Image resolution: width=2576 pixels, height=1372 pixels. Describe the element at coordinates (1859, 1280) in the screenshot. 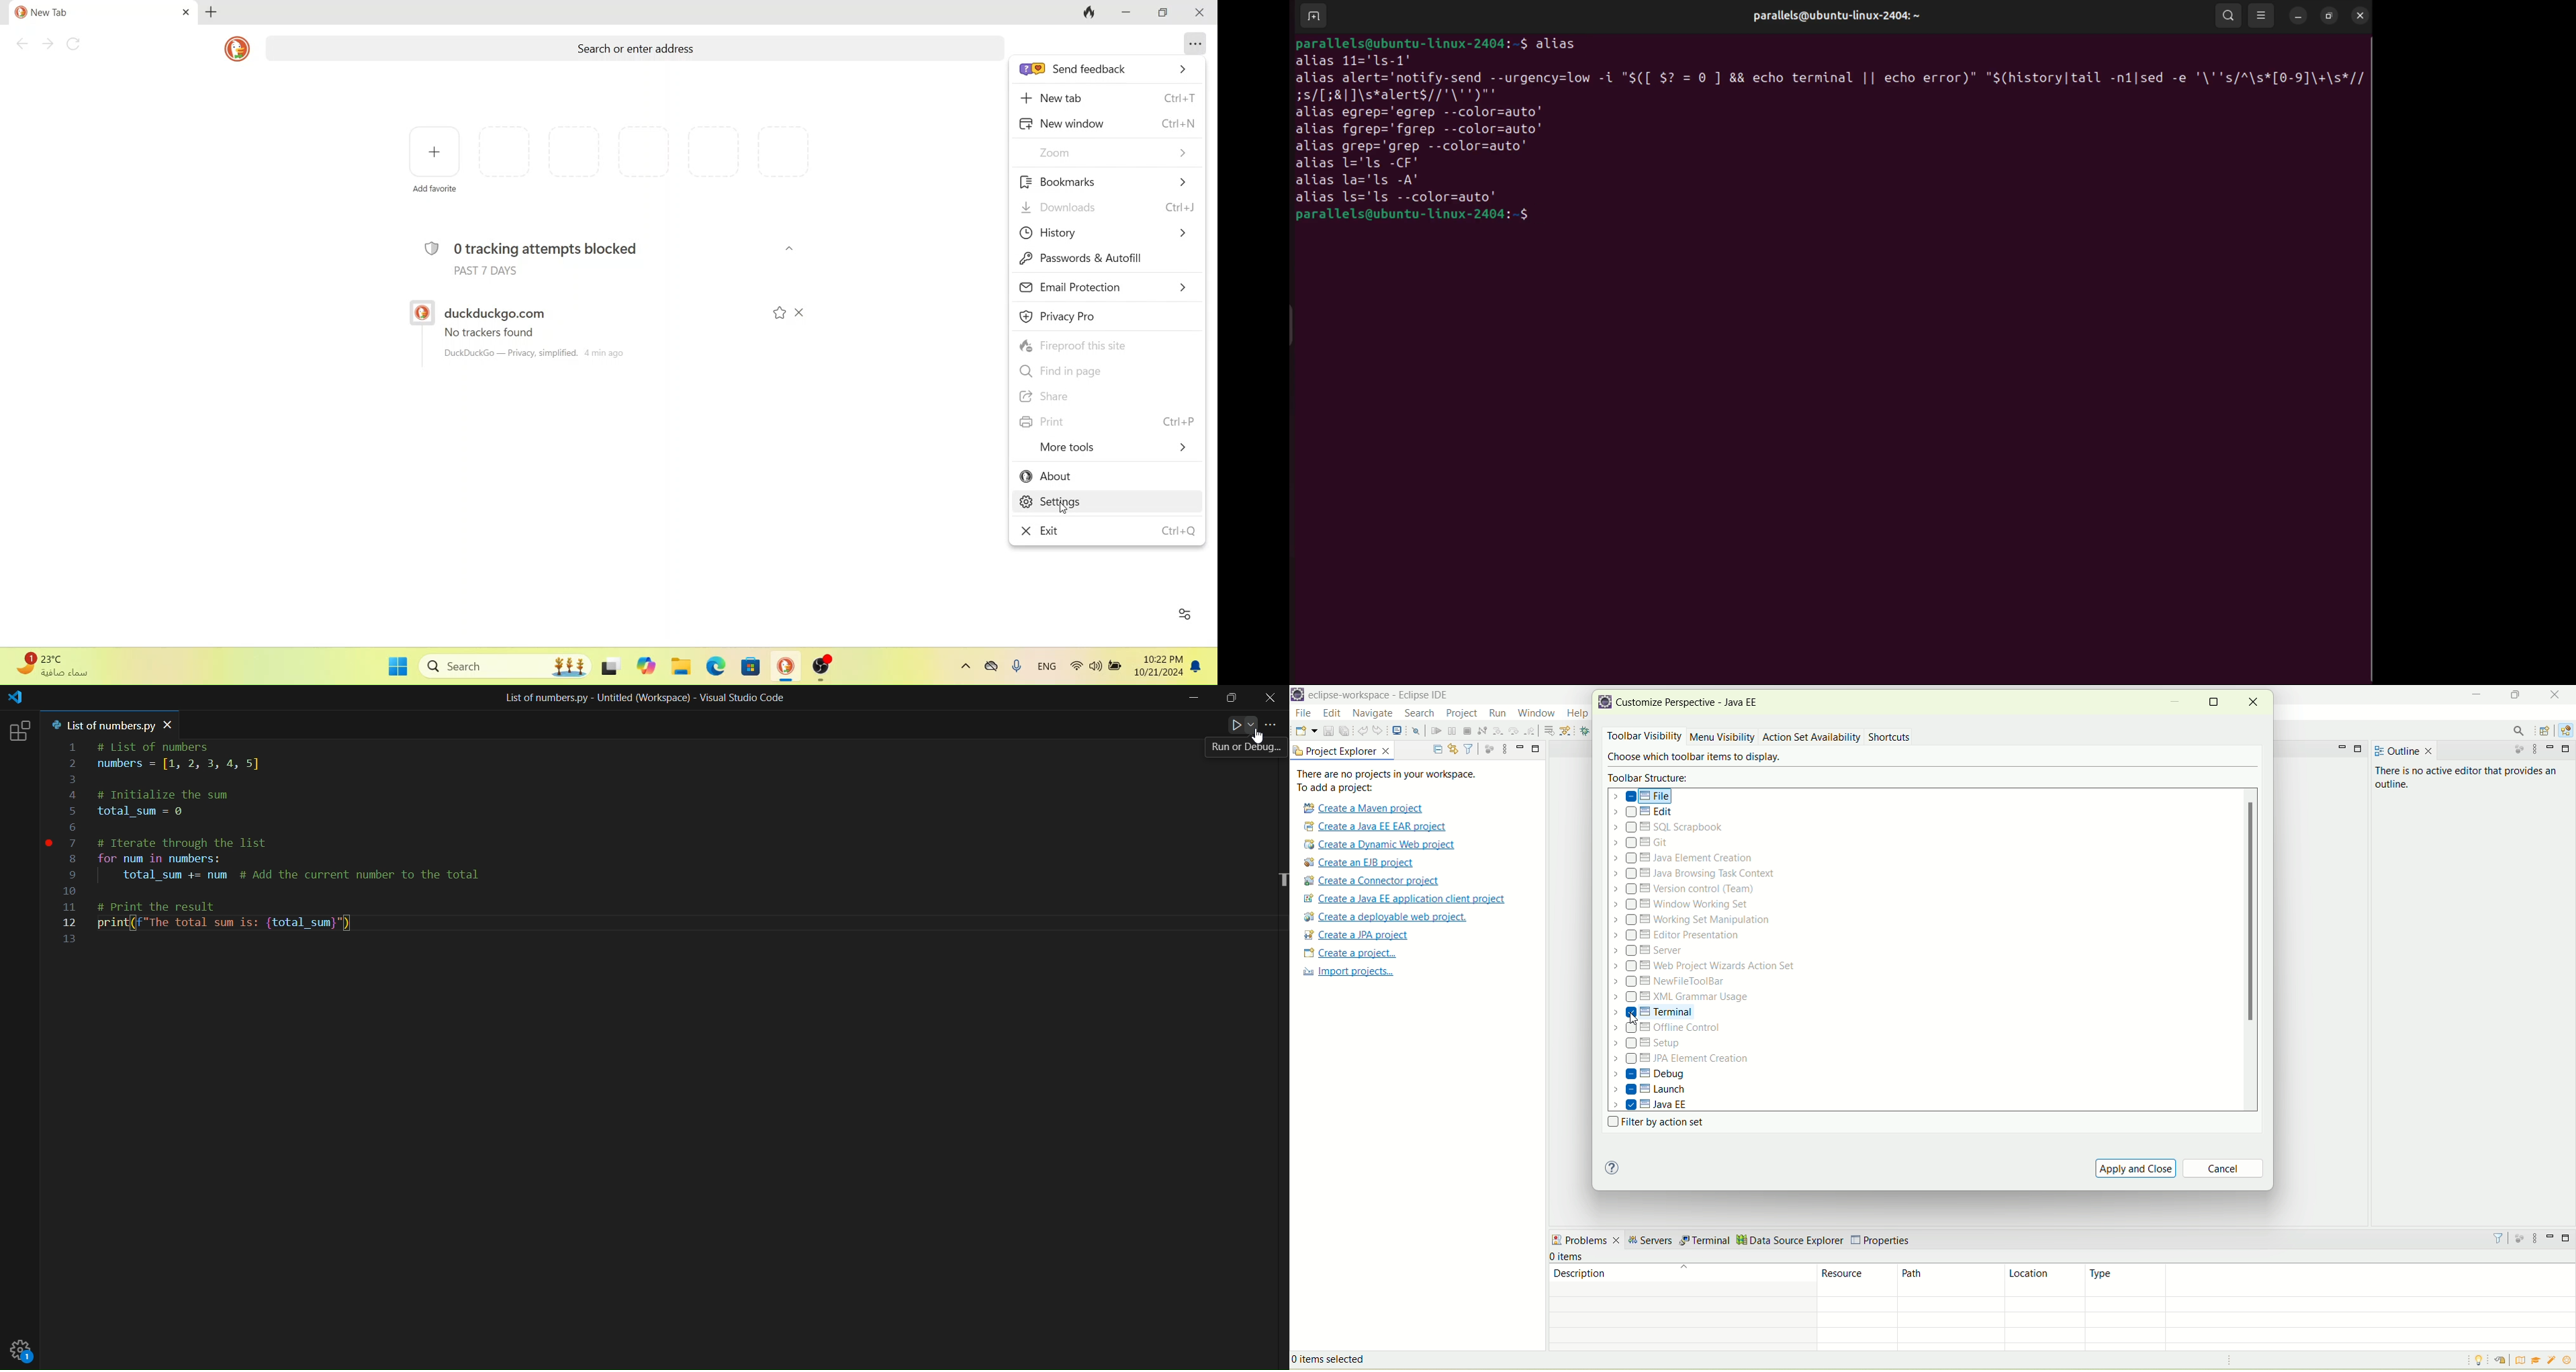

I see `resource` at that location.